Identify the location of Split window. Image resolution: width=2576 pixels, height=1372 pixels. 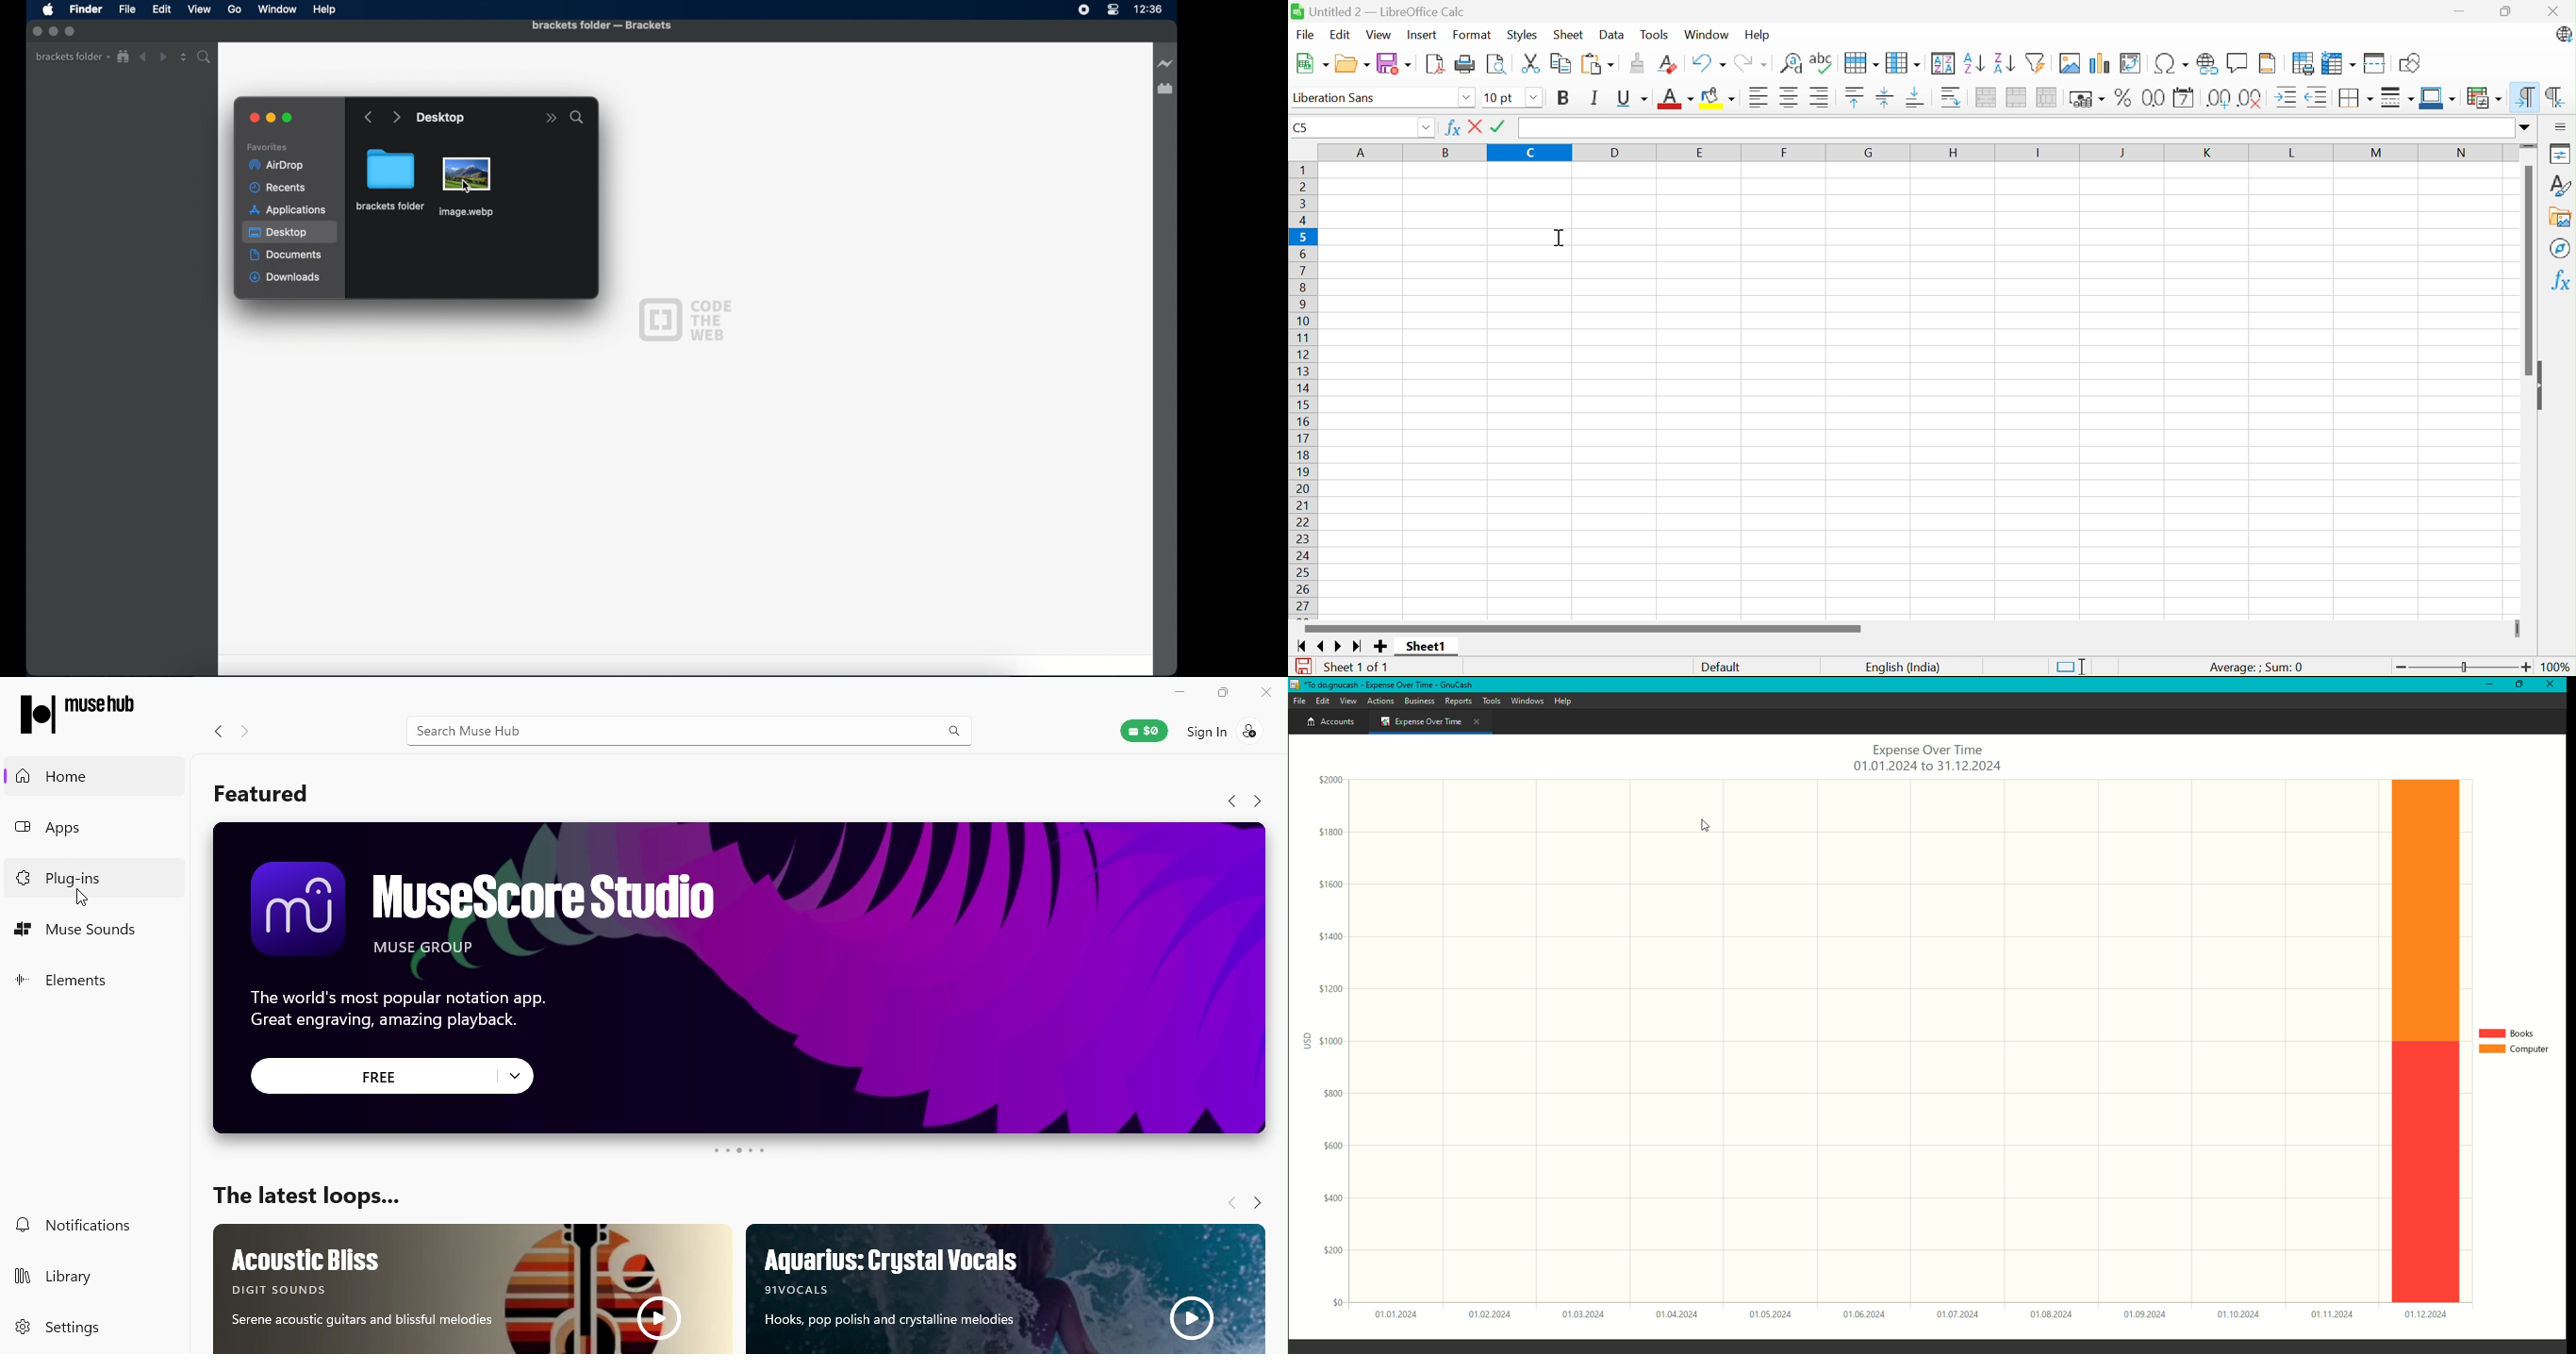
(2376, 63).